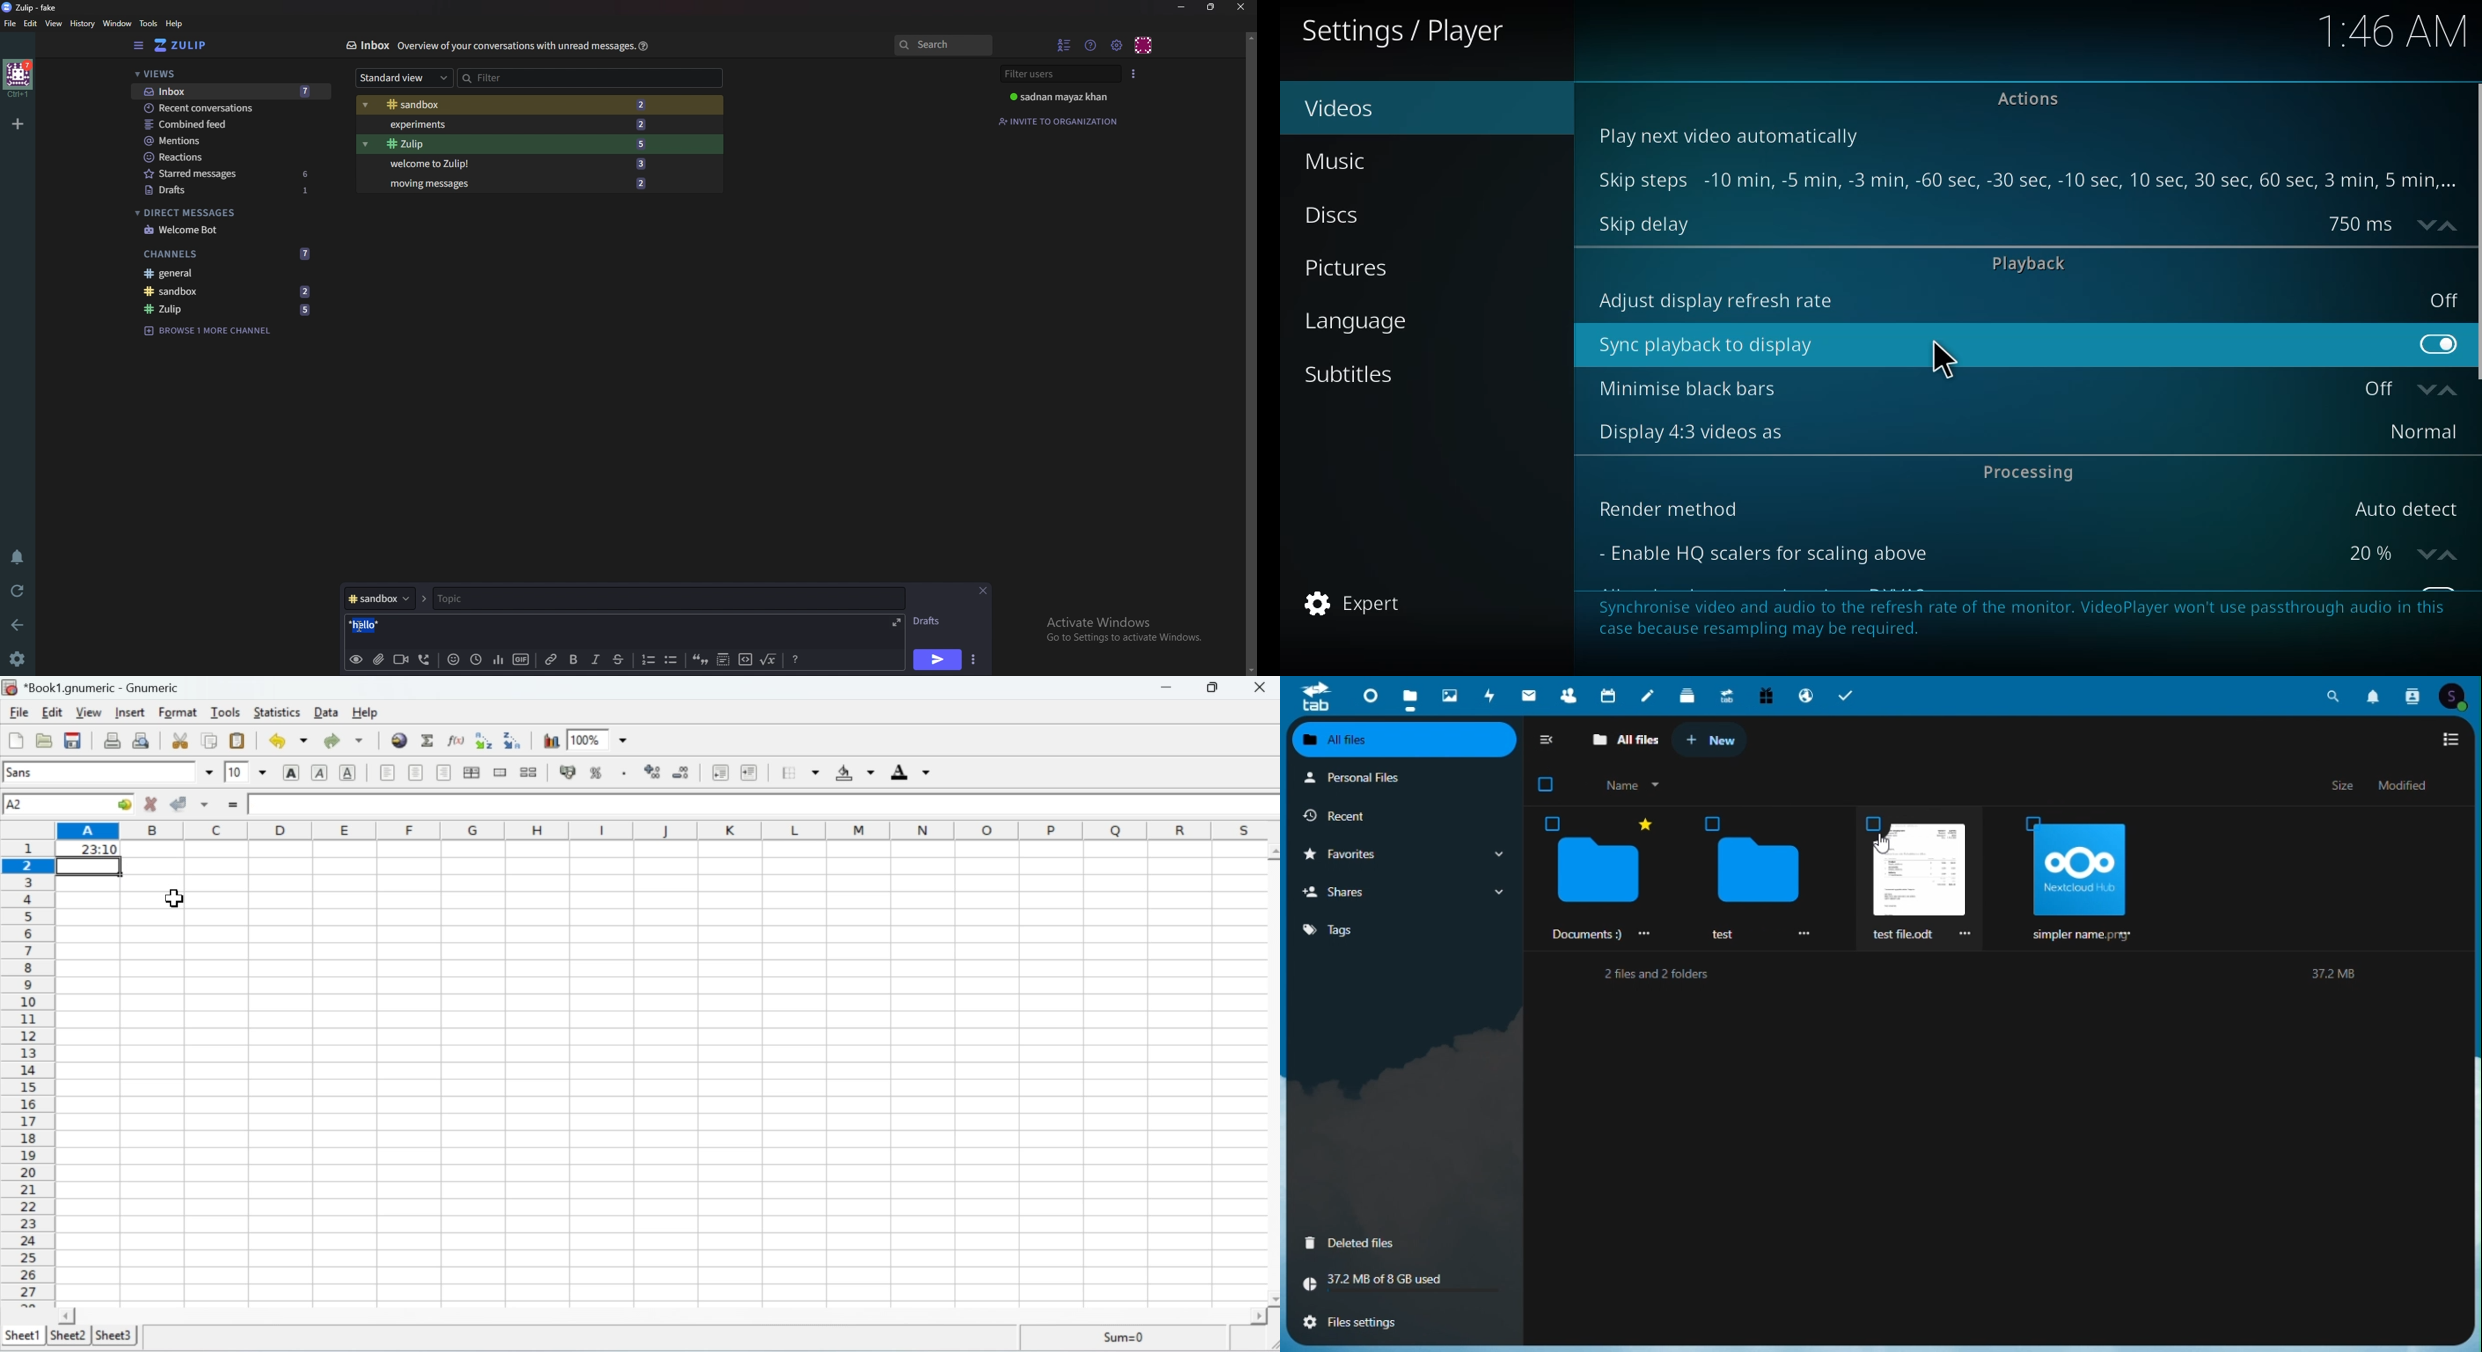 This screenshot has width=2492, height=1372. Describe the element at coordinates (1627, 742) in the screenshot. I see `All files` at that location.